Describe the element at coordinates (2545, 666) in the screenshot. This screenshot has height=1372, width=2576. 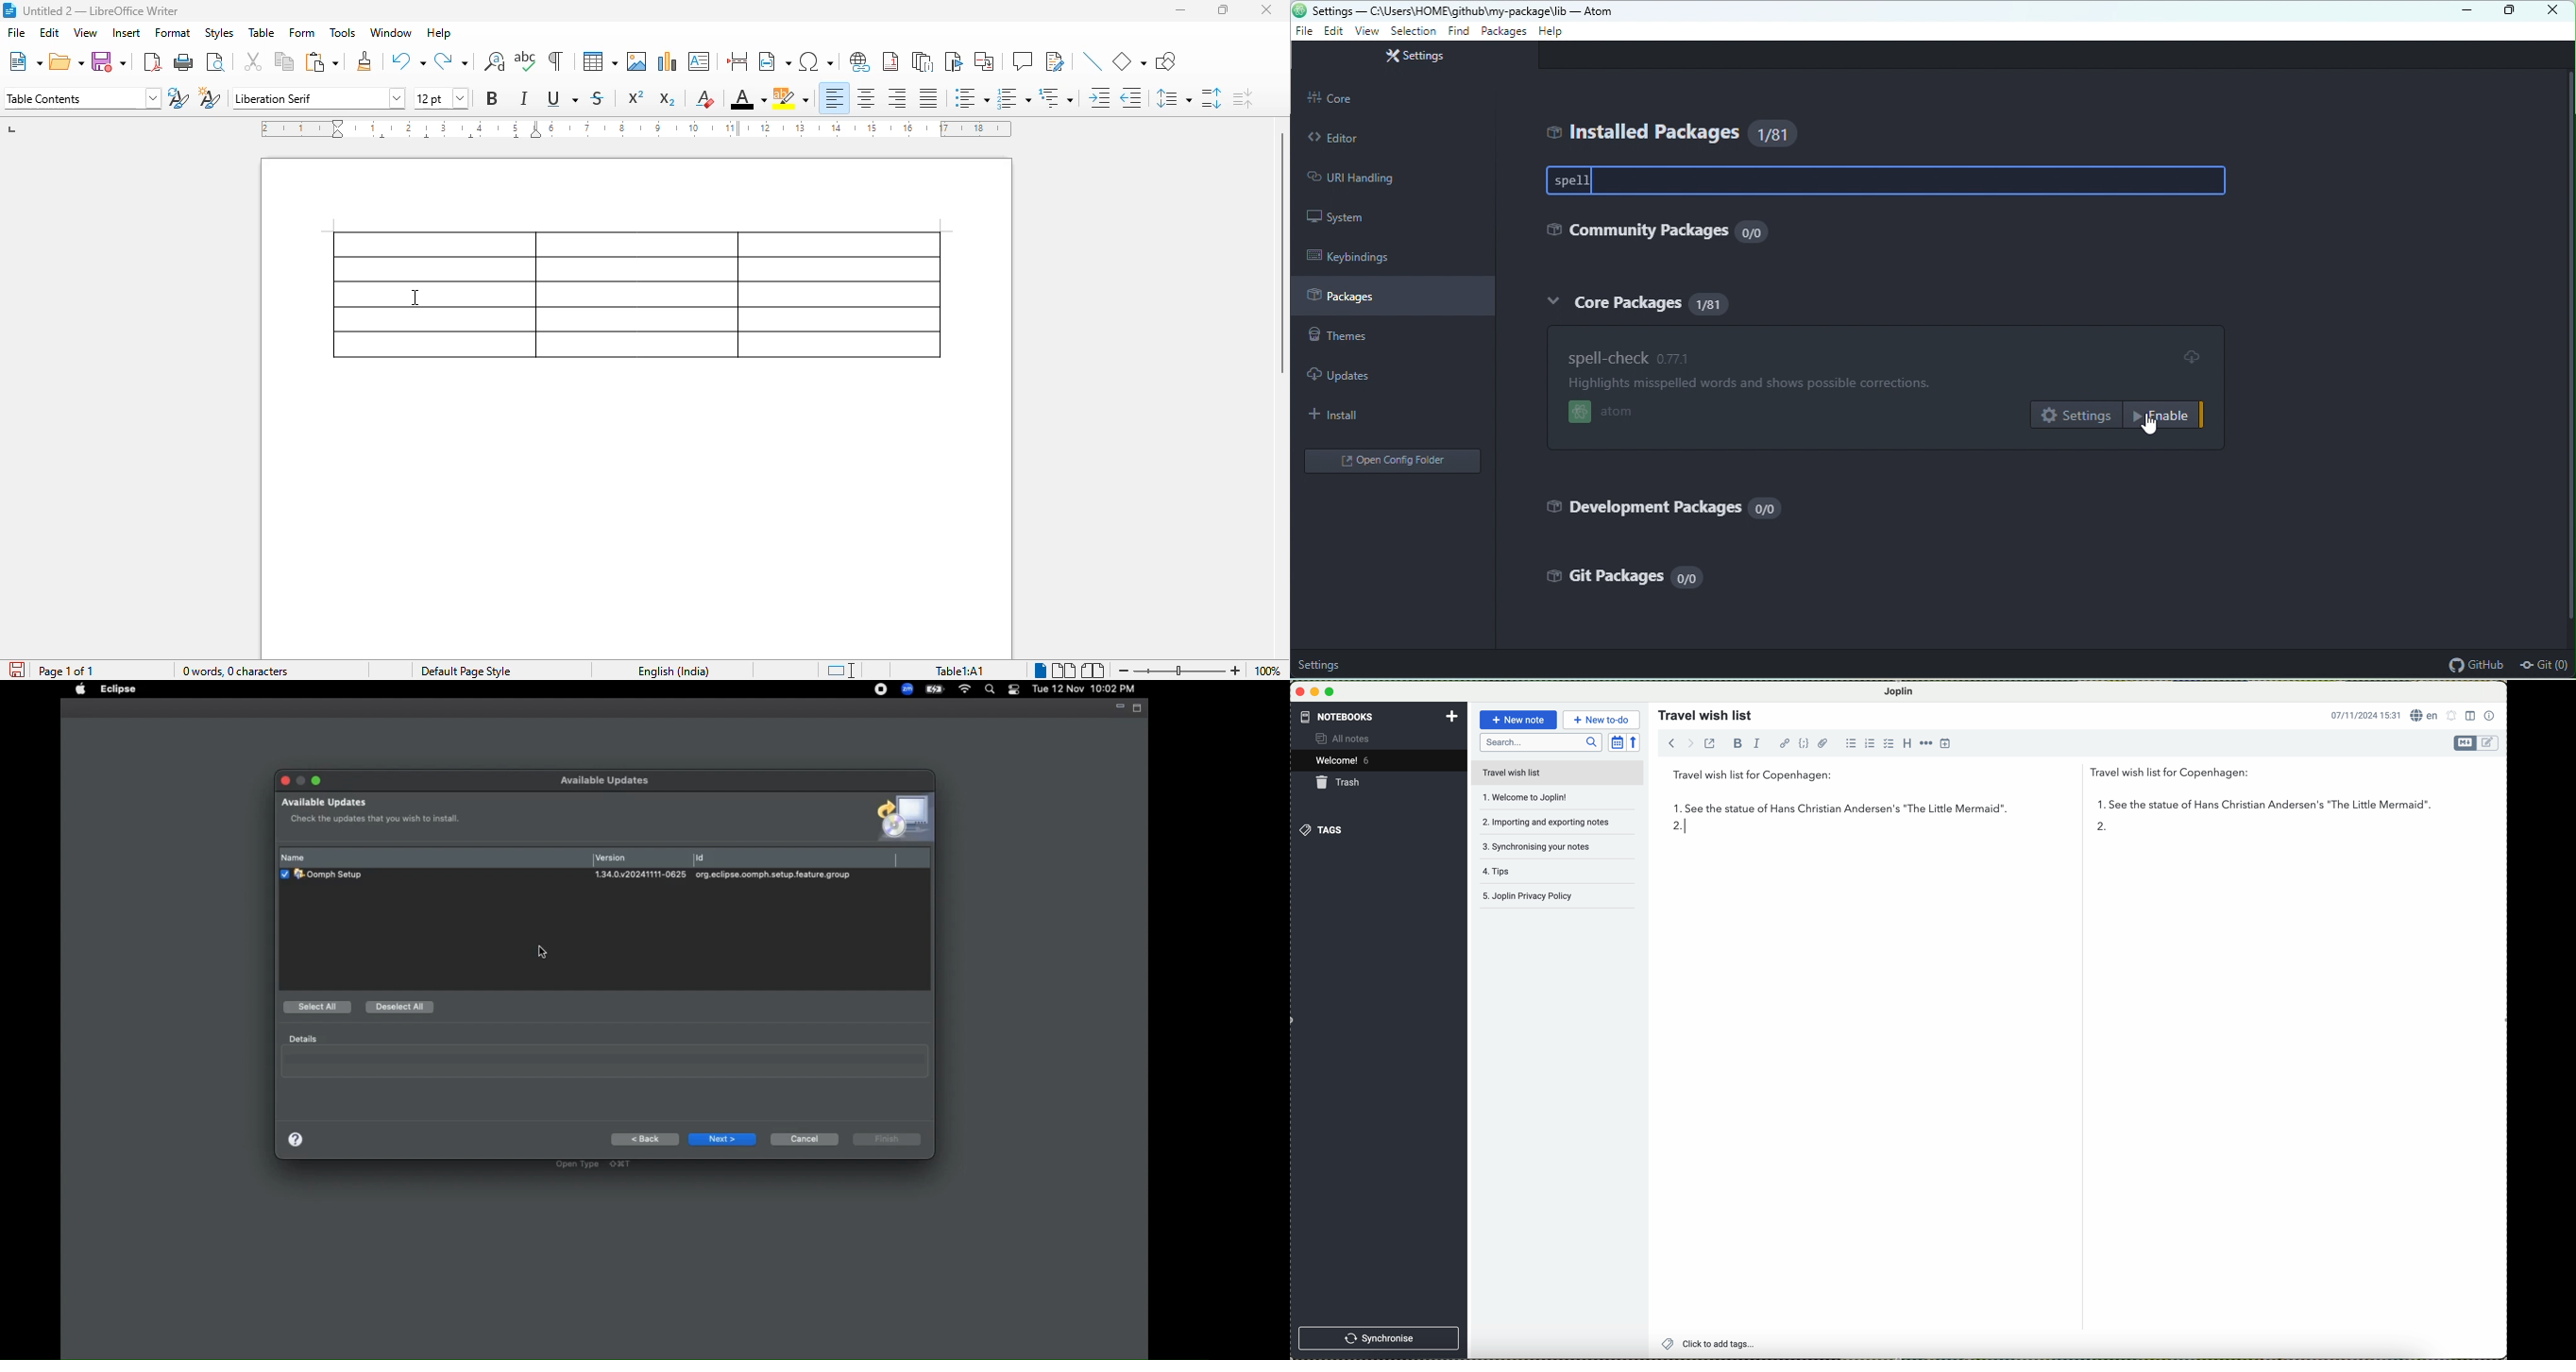
I see `git` at that location.